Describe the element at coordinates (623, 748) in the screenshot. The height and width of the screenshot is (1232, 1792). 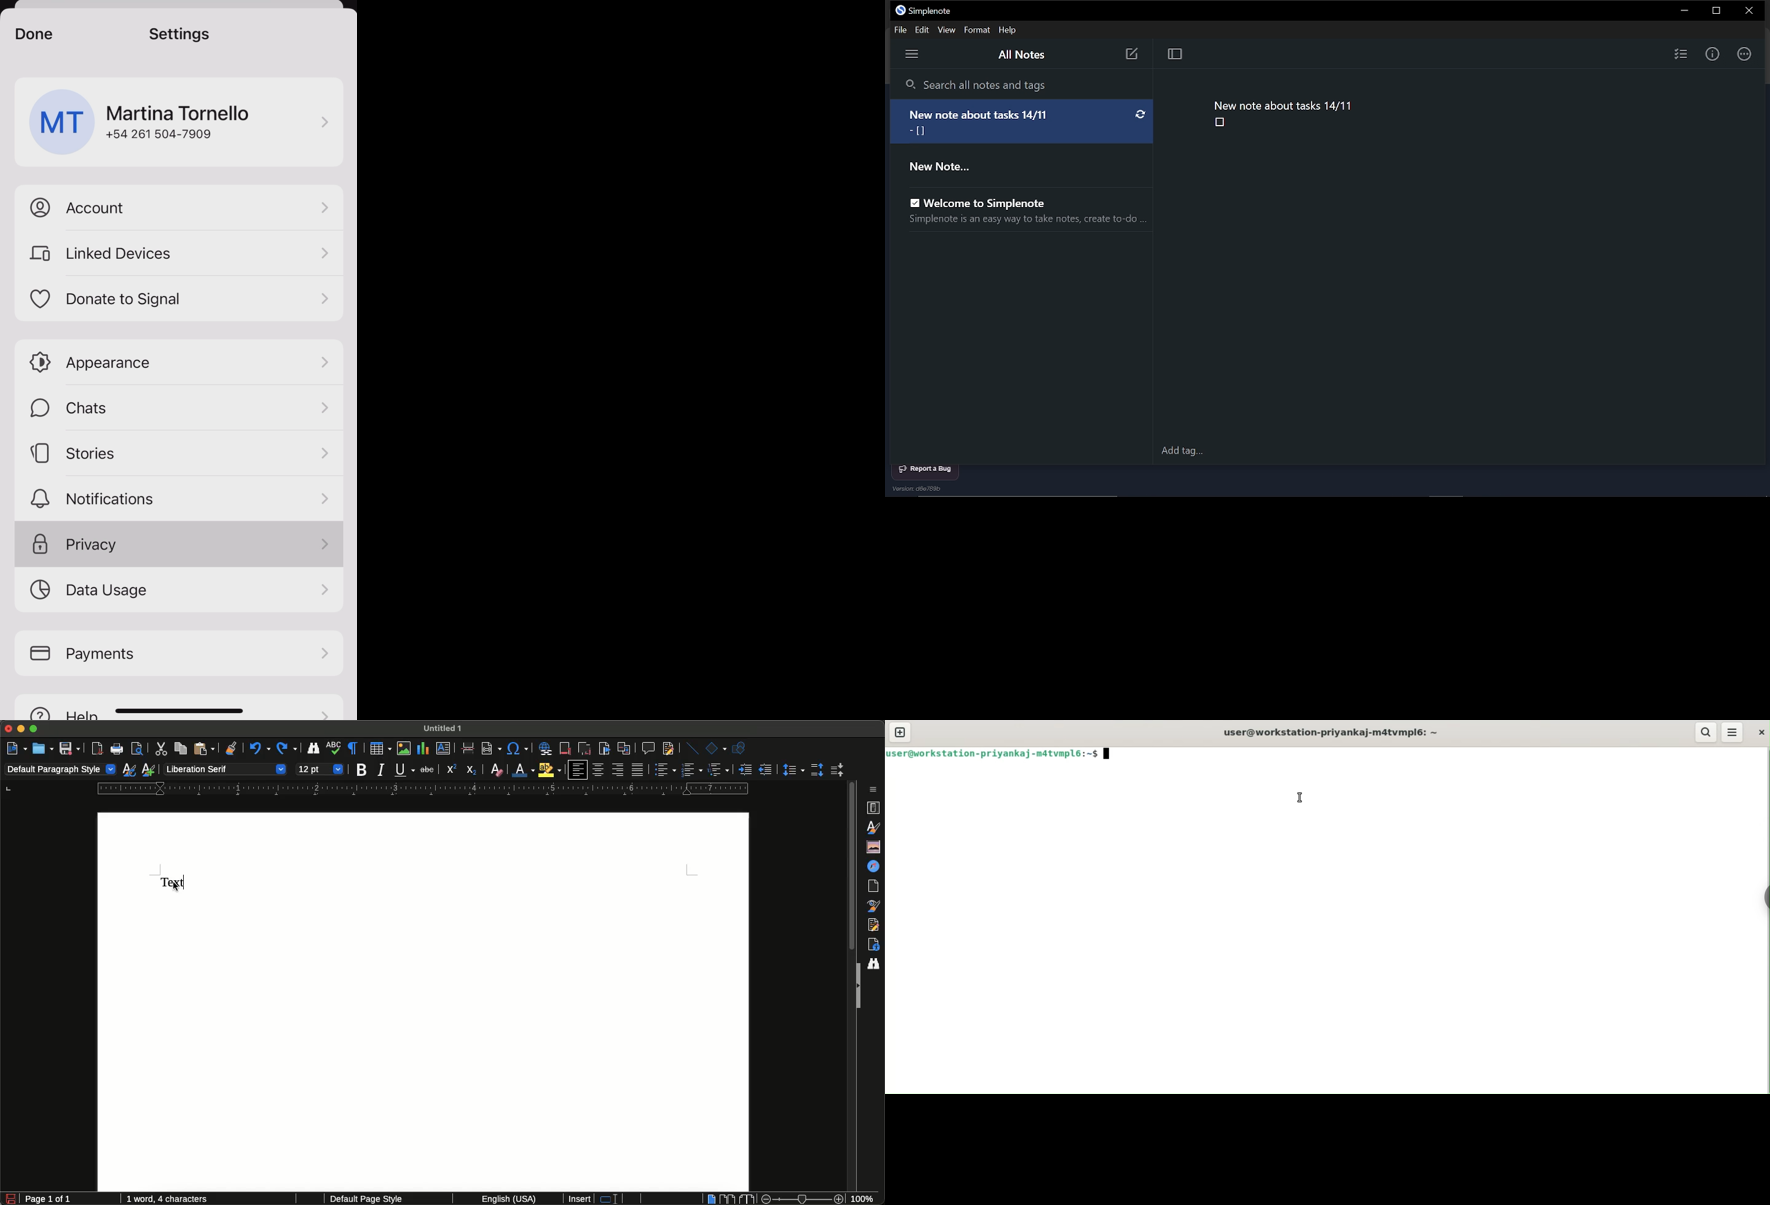
I see `Insert cross-reference` at that location.